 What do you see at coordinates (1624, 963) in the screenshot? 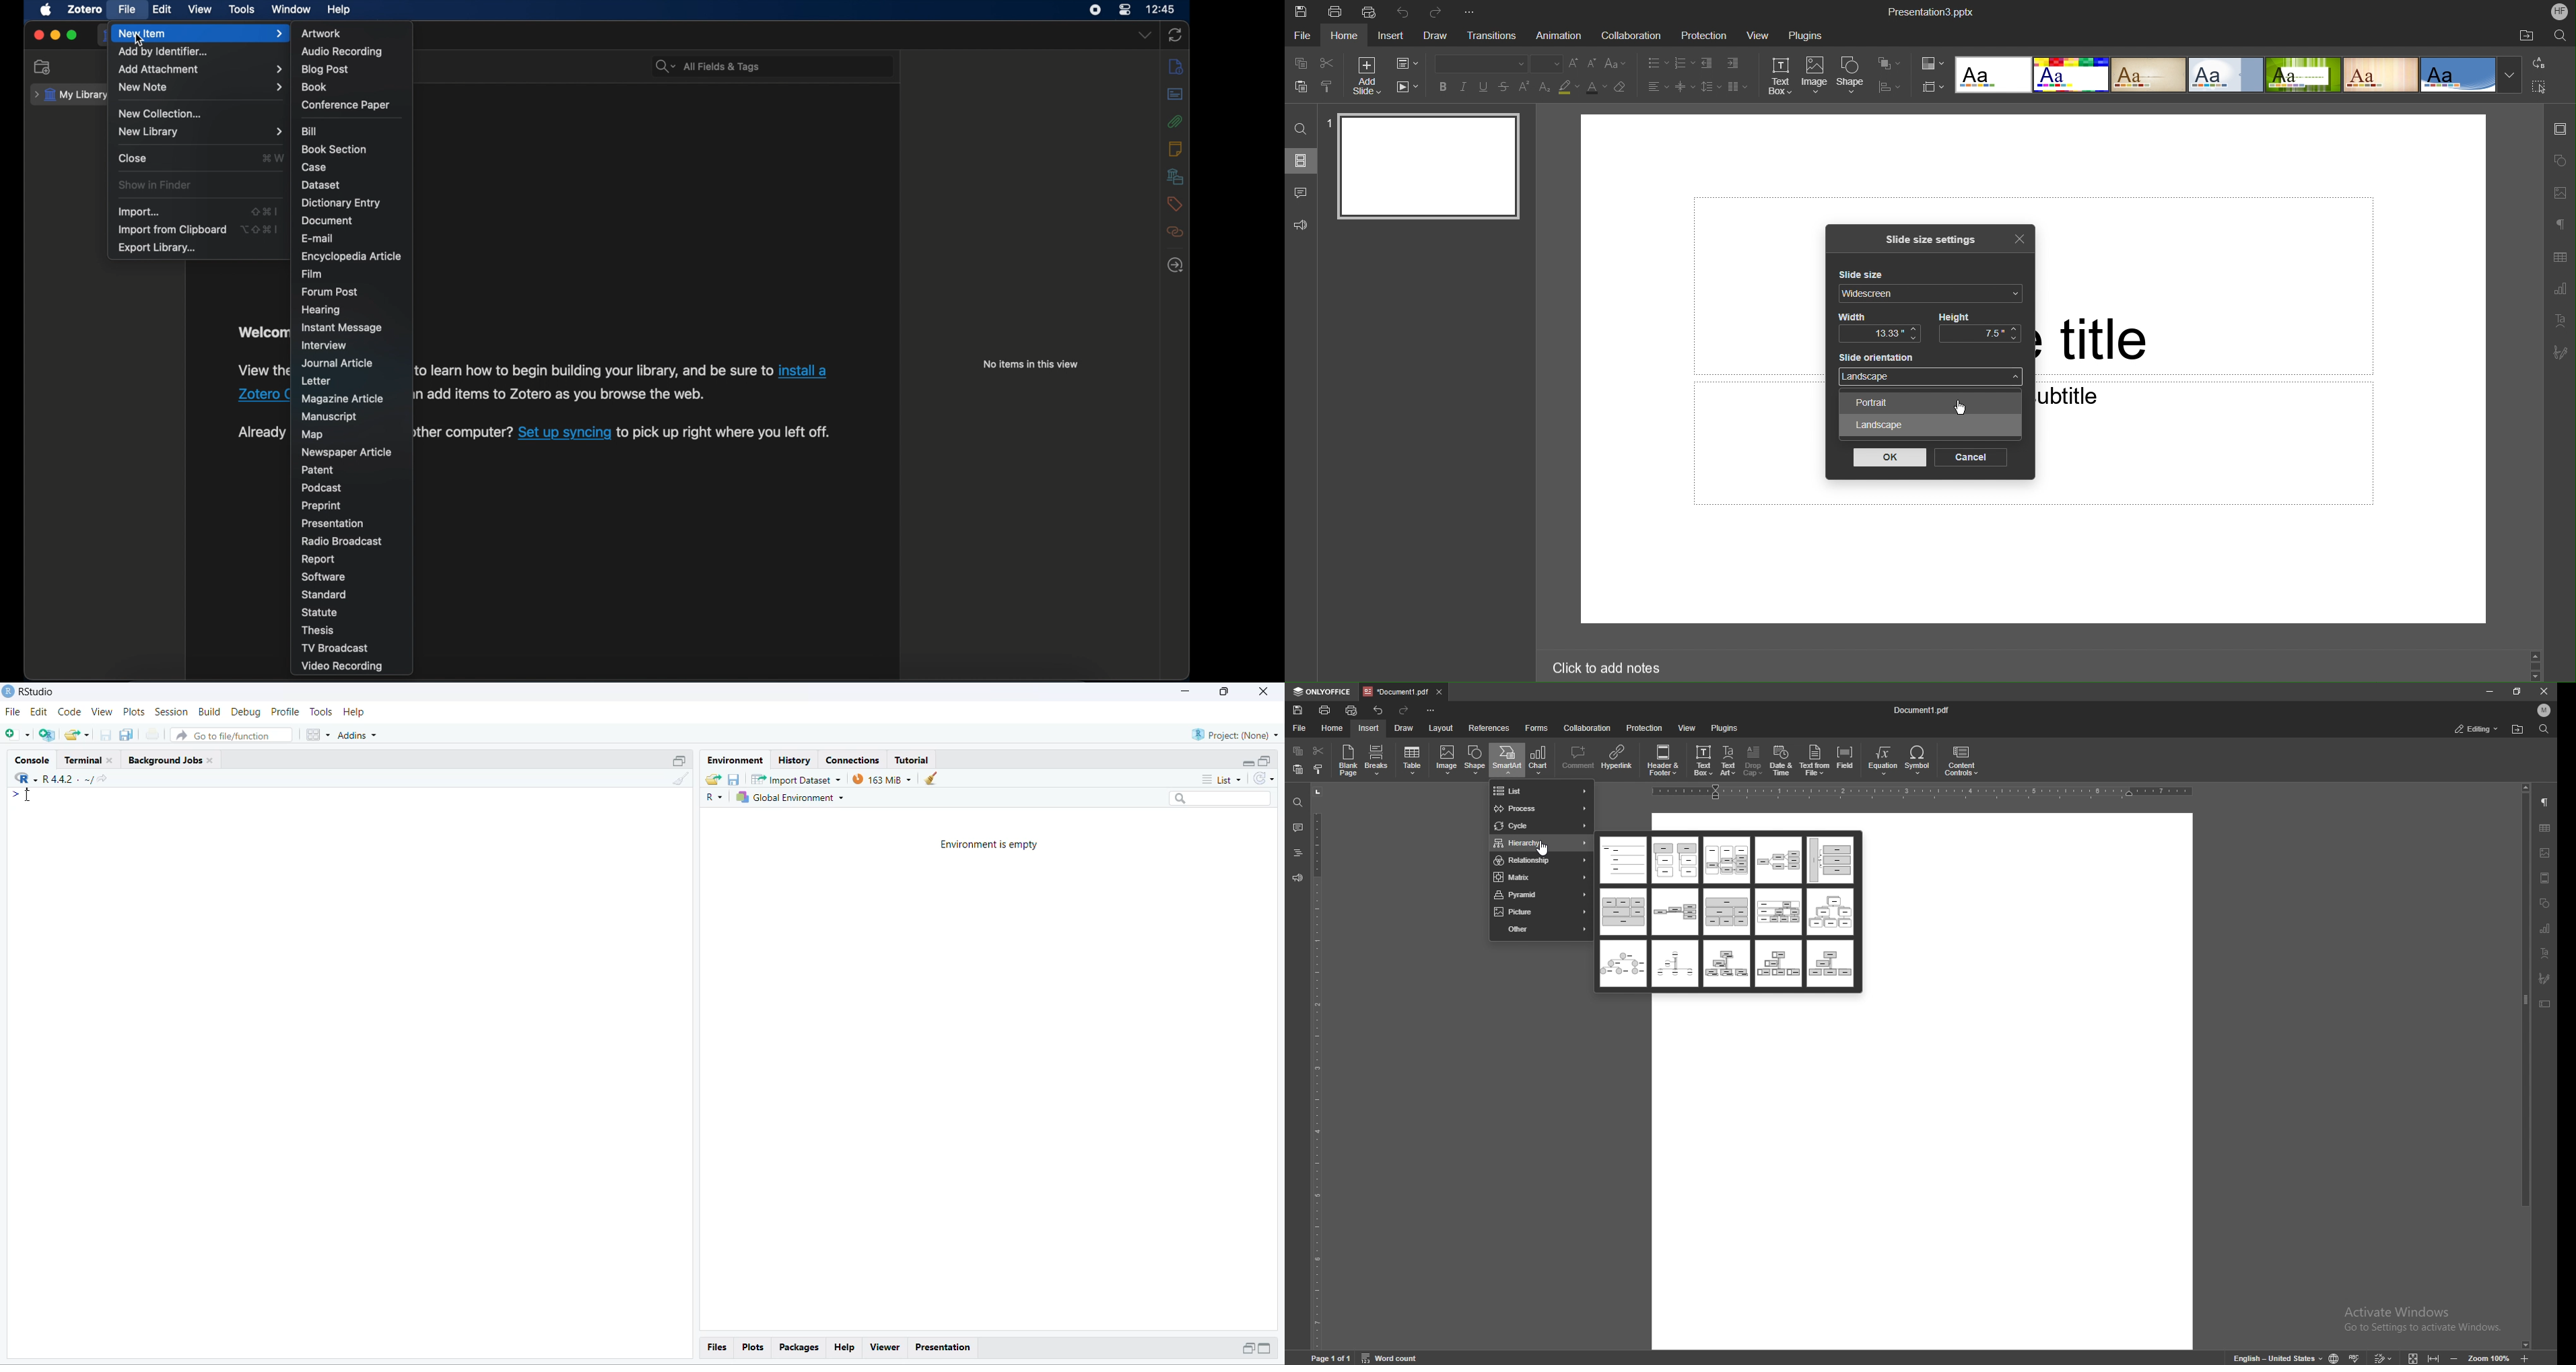
I see `hierarchy smart art` at bounding box center [1624, 963].